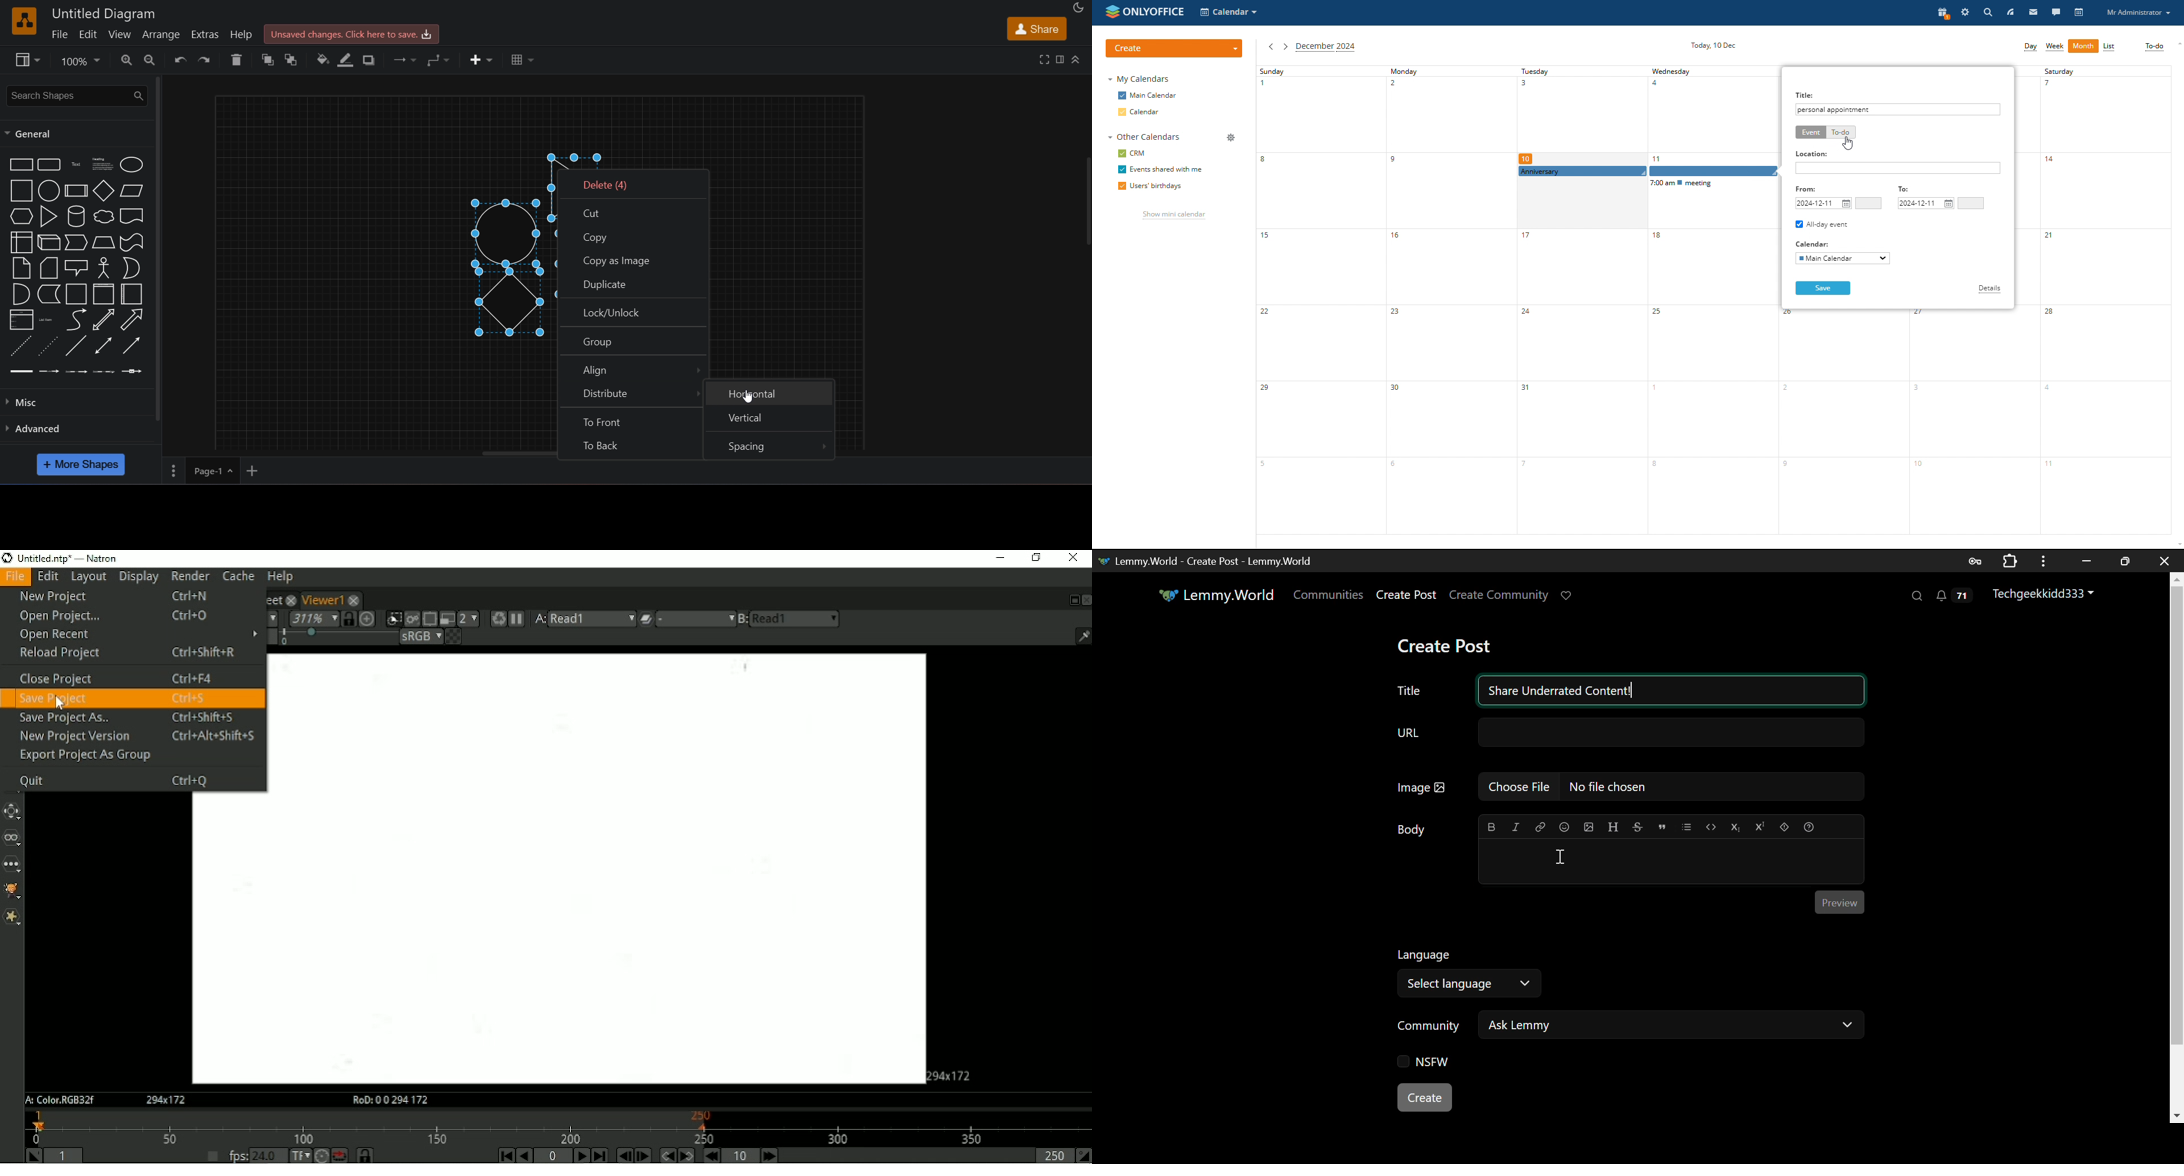 The width and height of the screenshot is (2184, 1176). Describe the element at coordinates (19, 191) in the screenshot. I see `square` at that location.